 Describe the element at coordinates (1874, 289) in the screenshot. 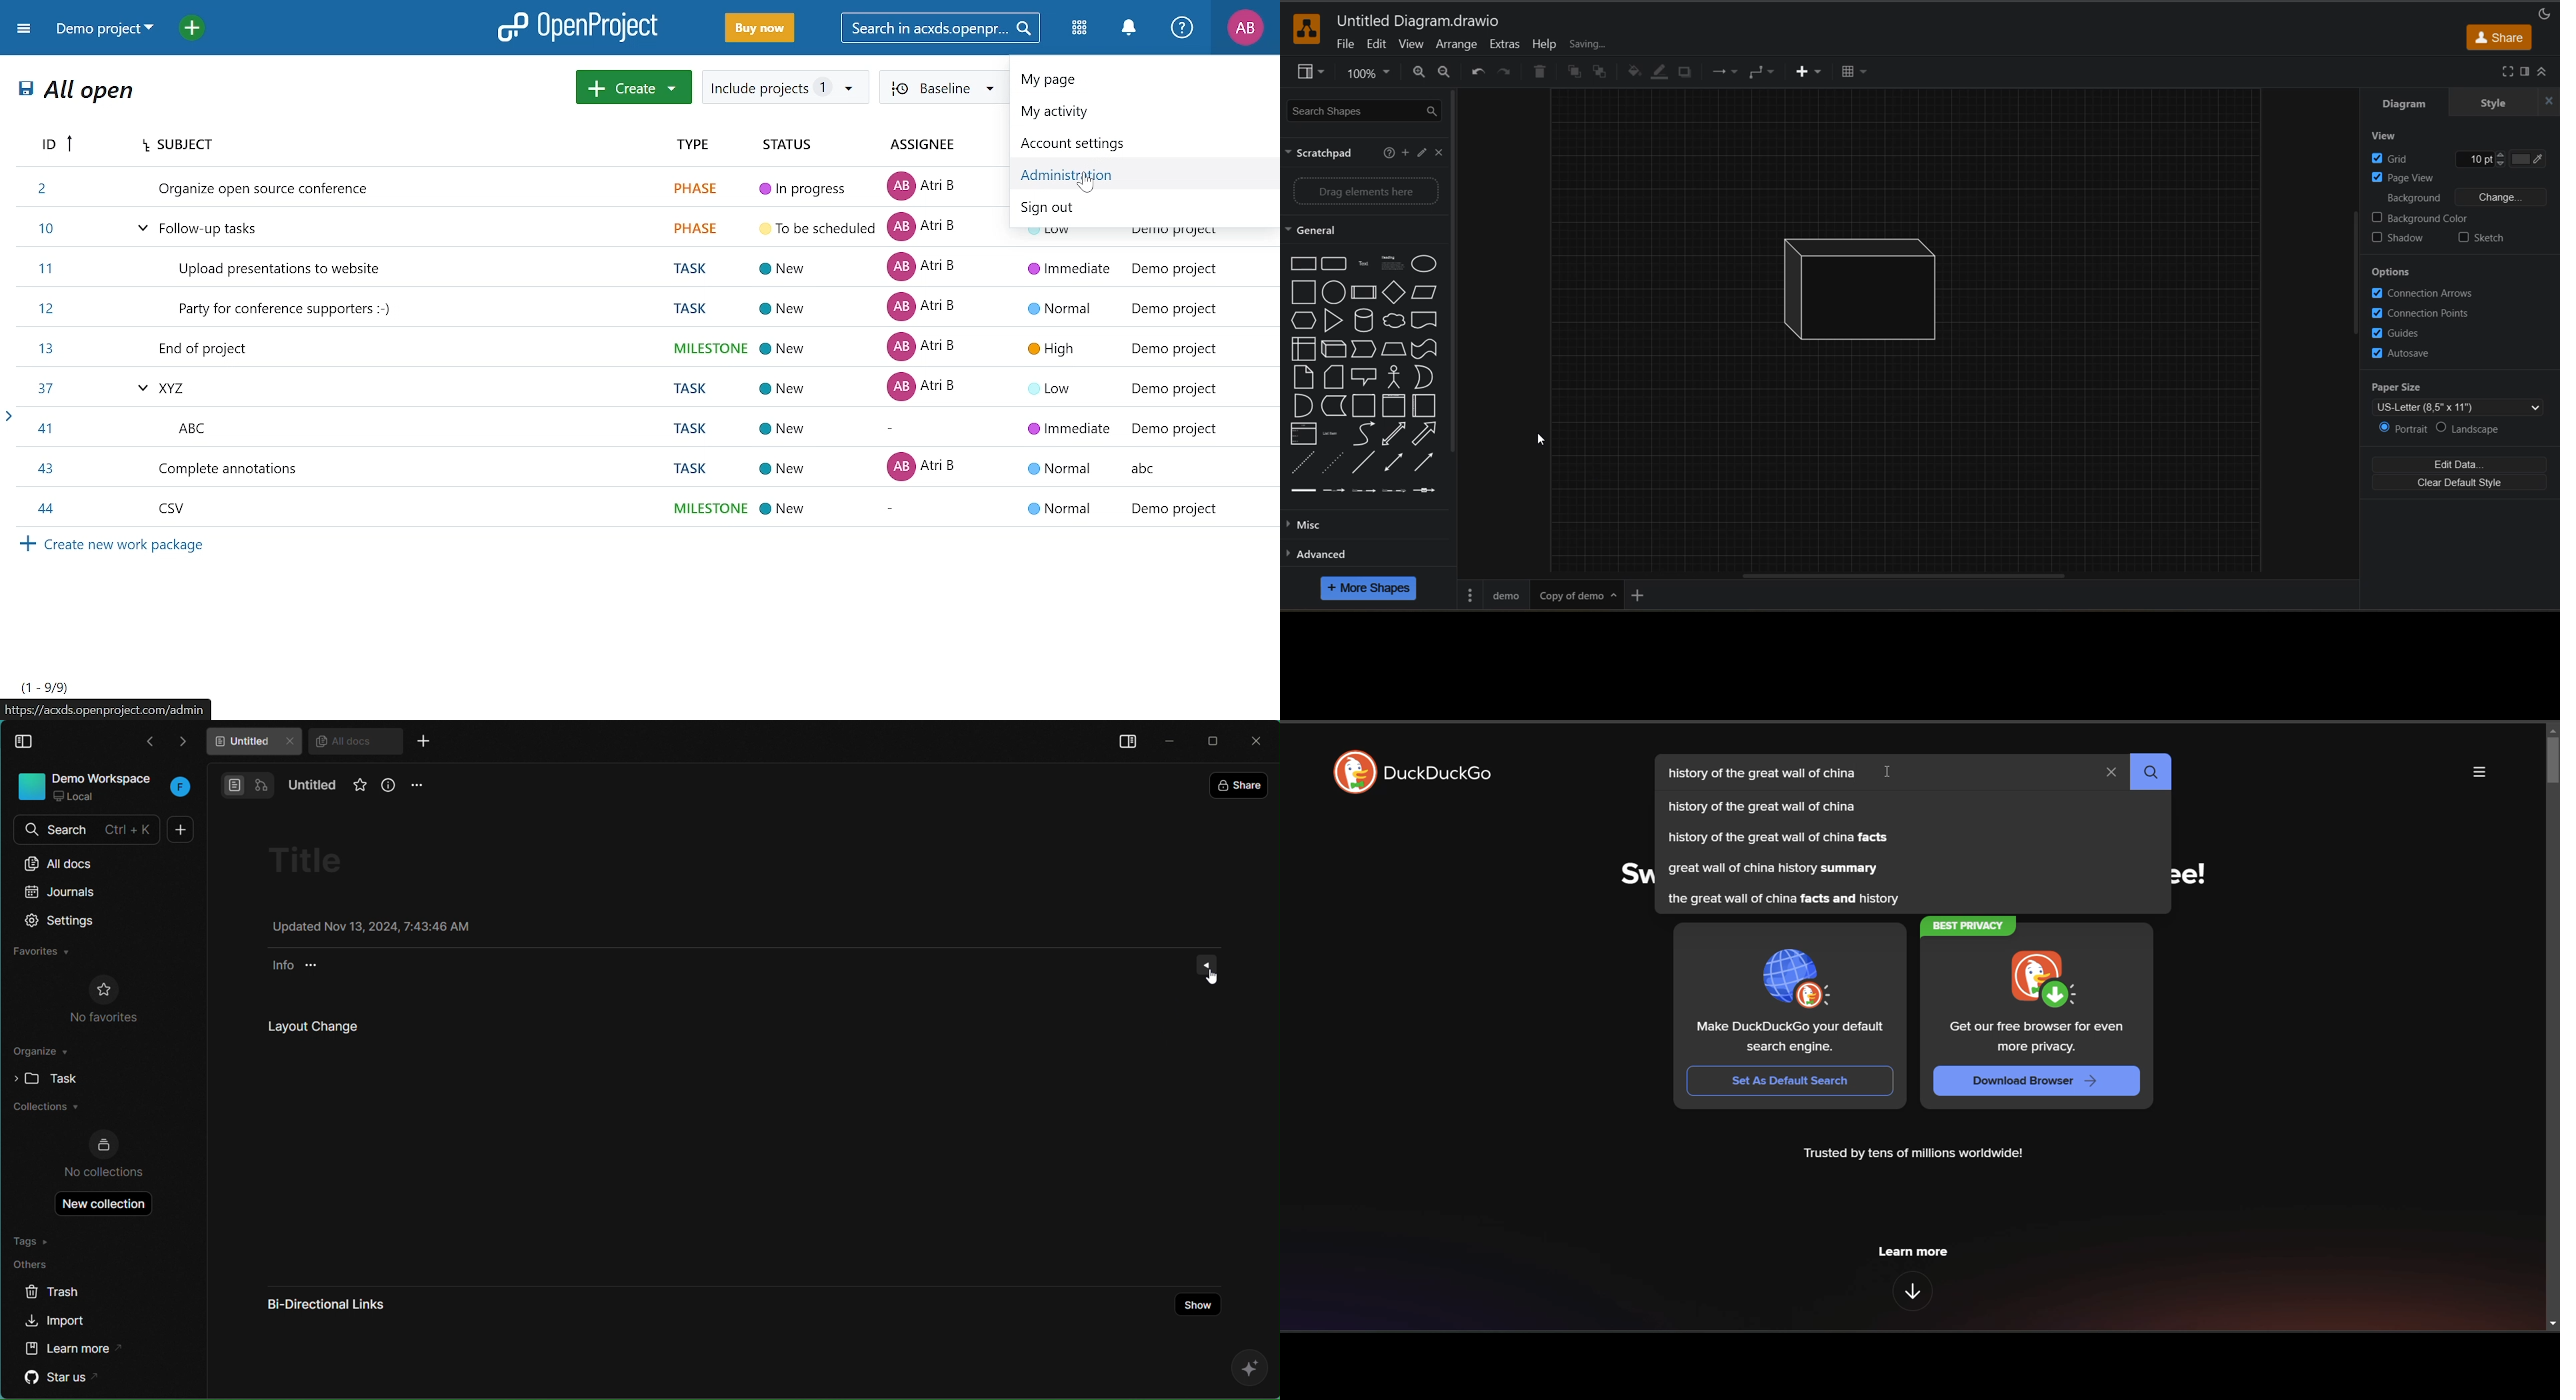

I see `cuboid shape` at that location.